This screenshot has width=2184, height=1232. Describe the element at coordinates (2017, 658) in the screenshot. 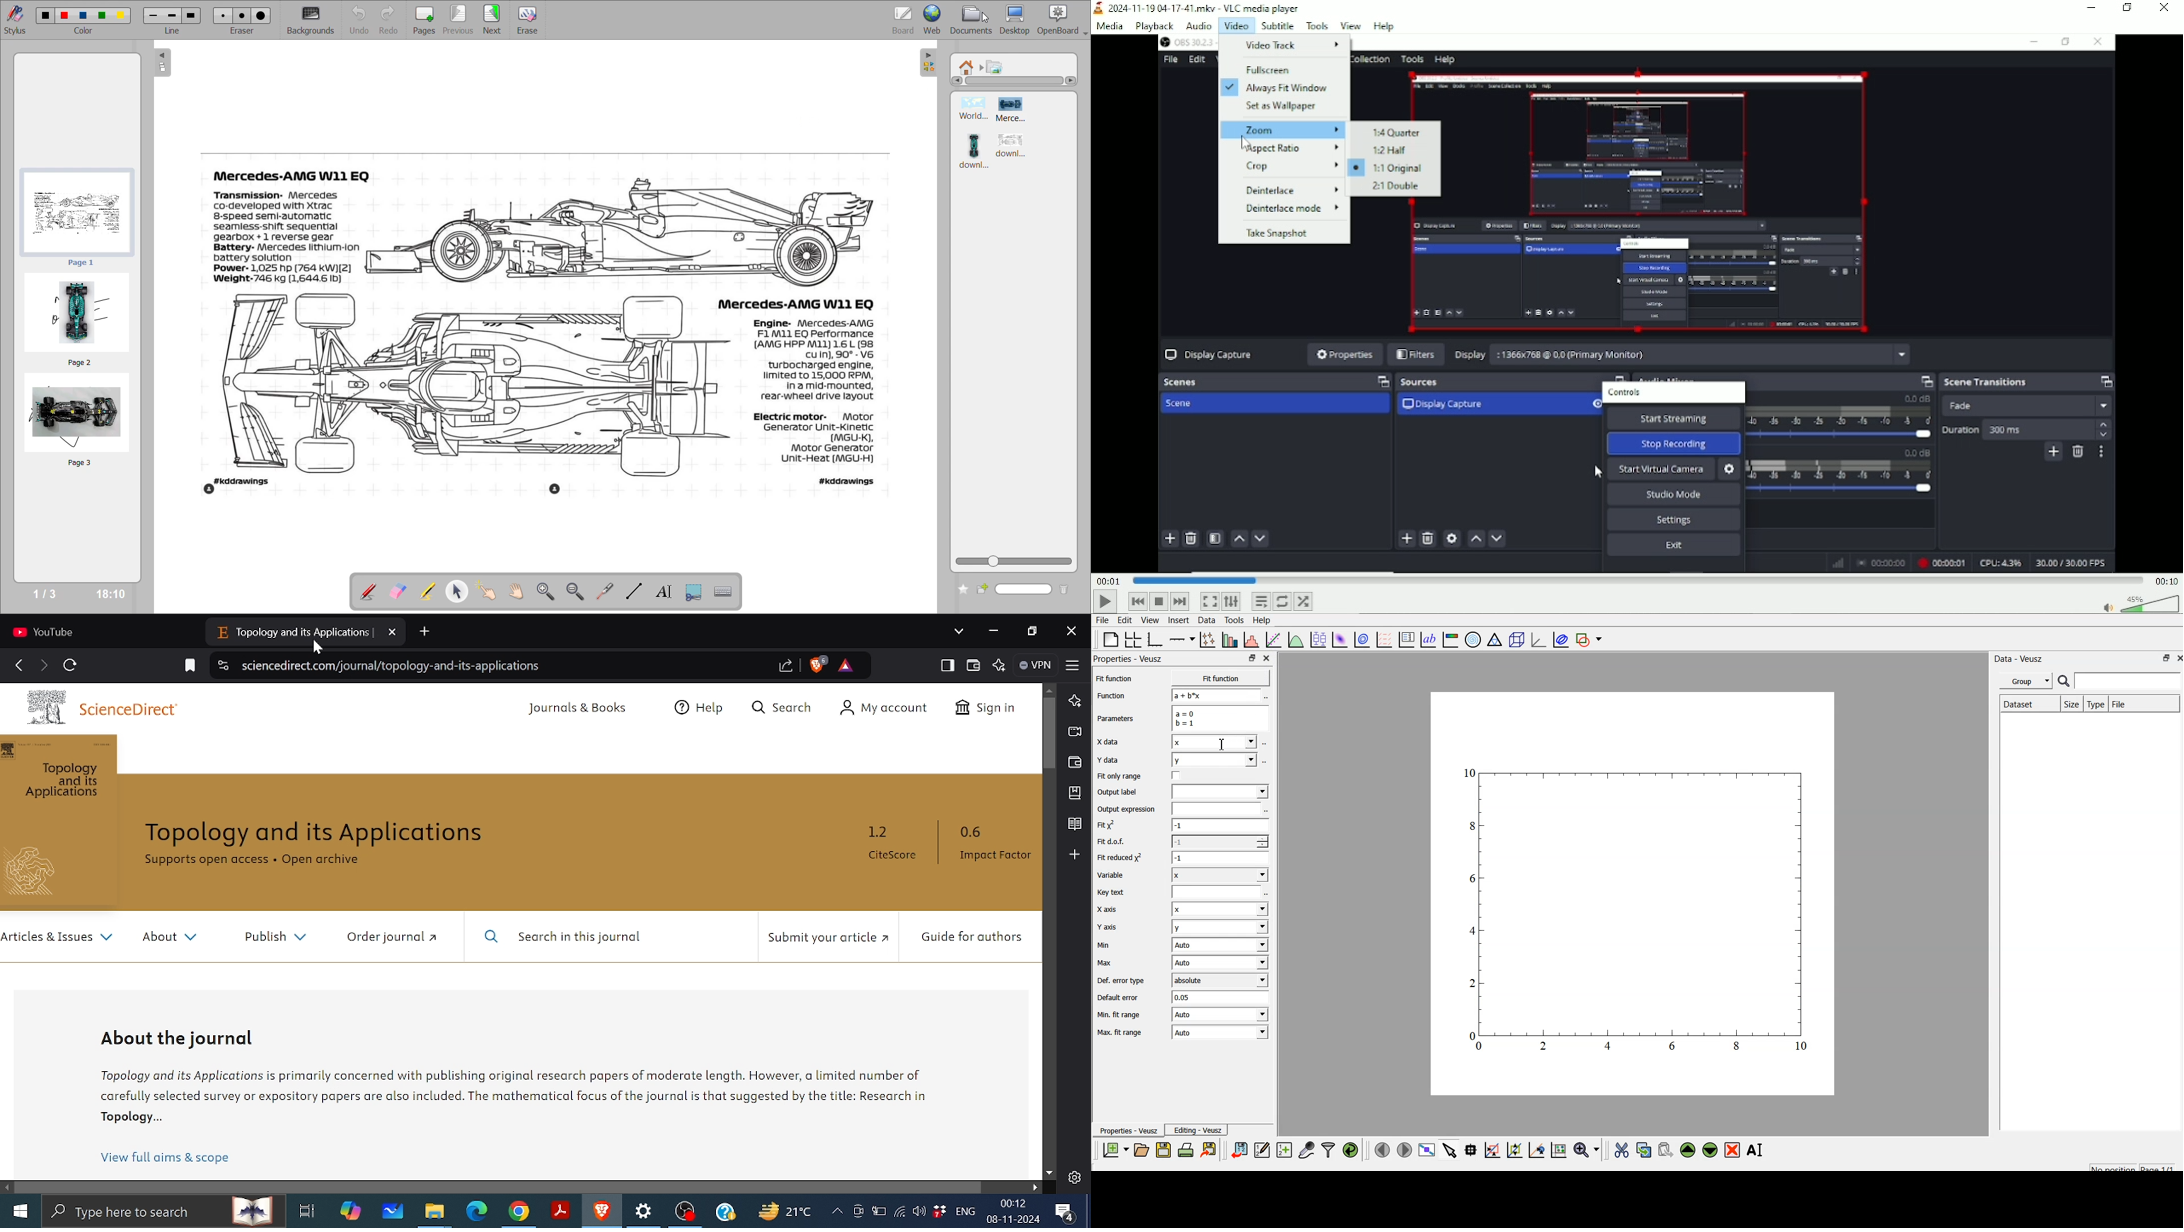

I see `| Data - Veusz` at that location.